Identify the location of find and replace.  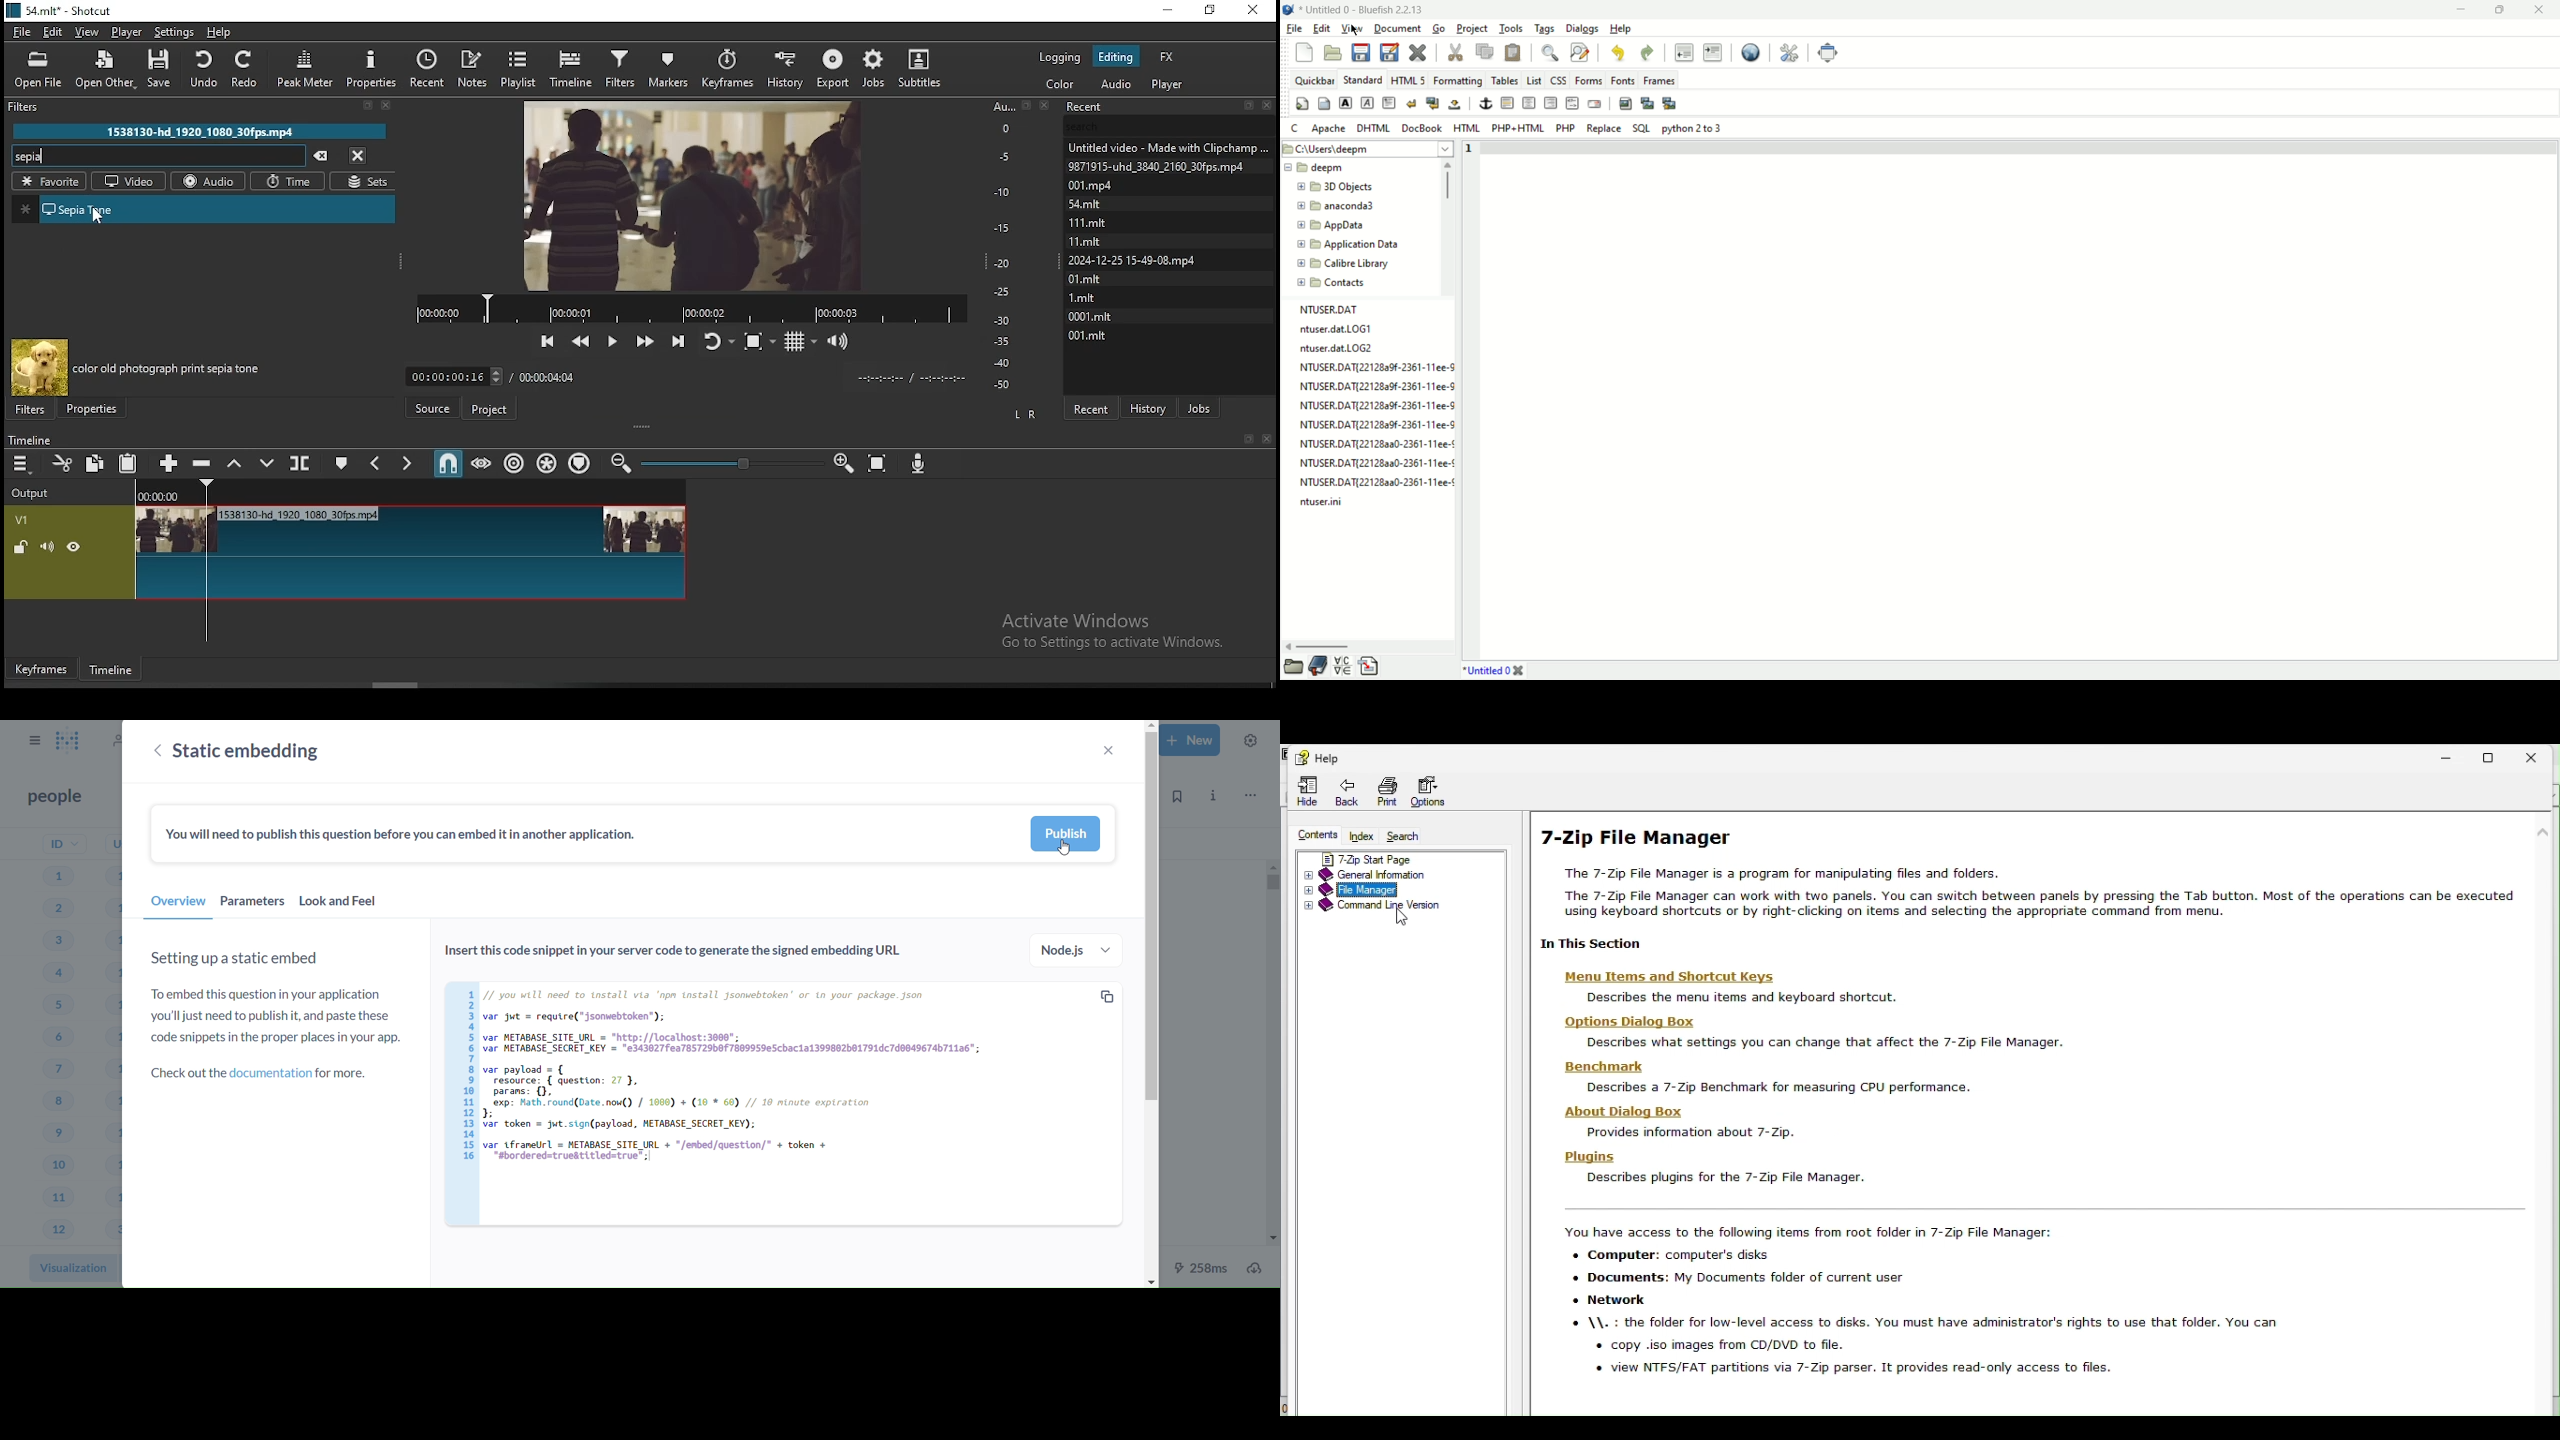
(1579, 51).